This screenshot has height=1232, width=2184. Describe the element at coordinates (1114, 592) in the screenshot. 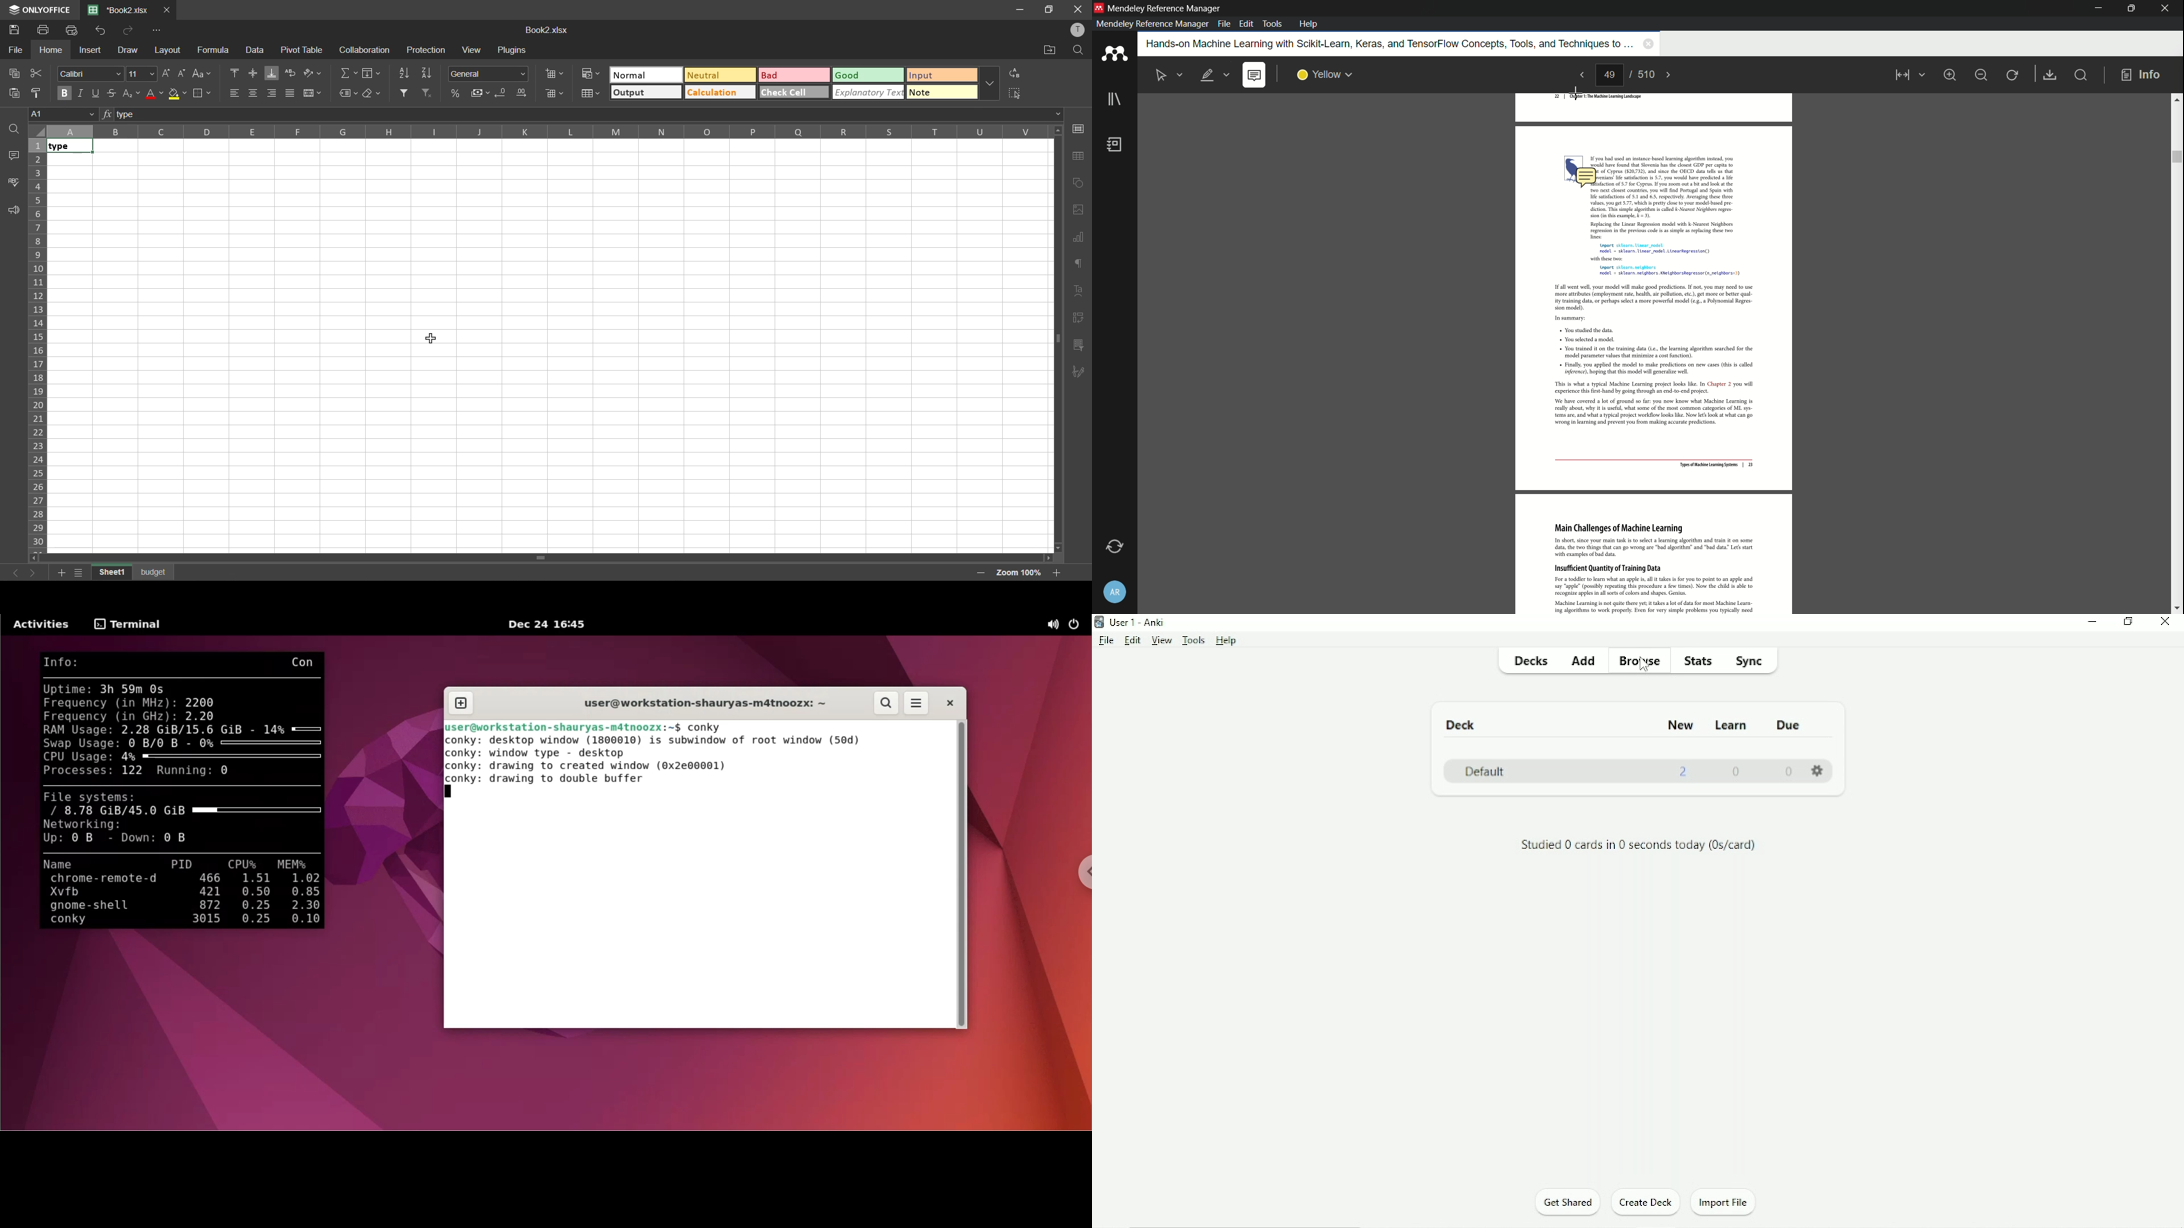

I see `account and help` at that location.